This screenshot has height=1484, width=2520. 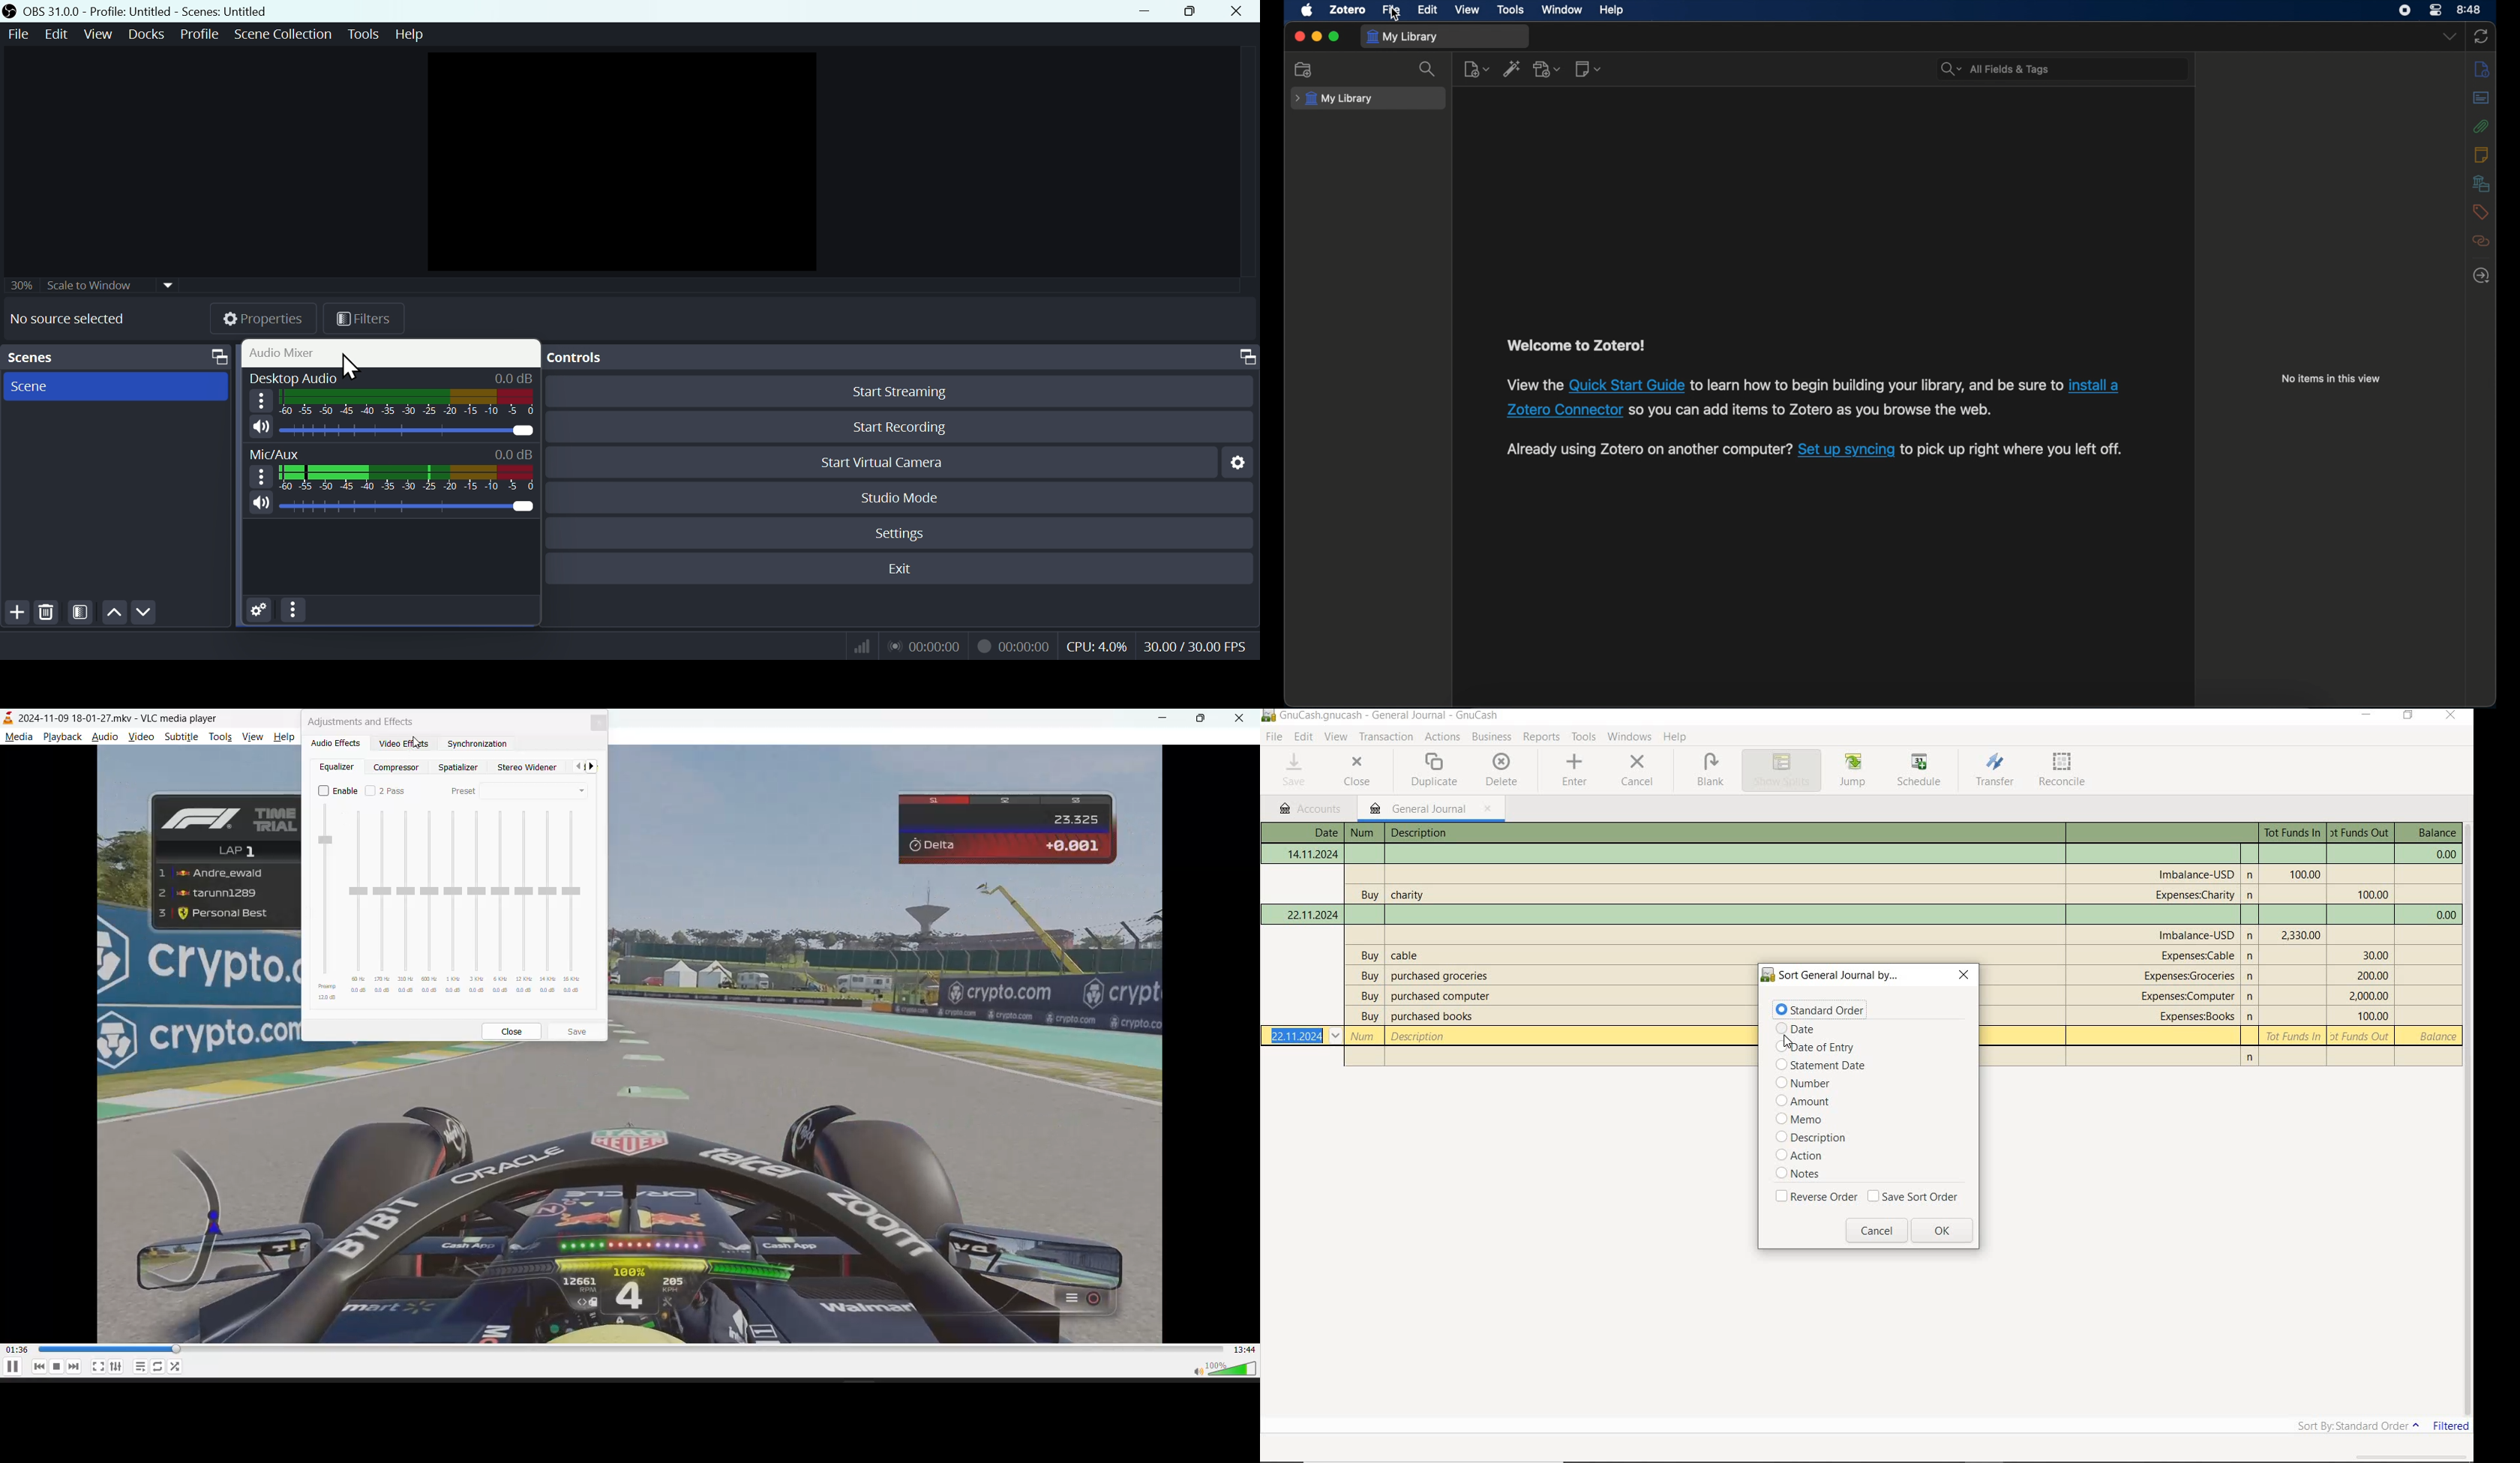 I want to click on Exit, so click(x=900, y=568).